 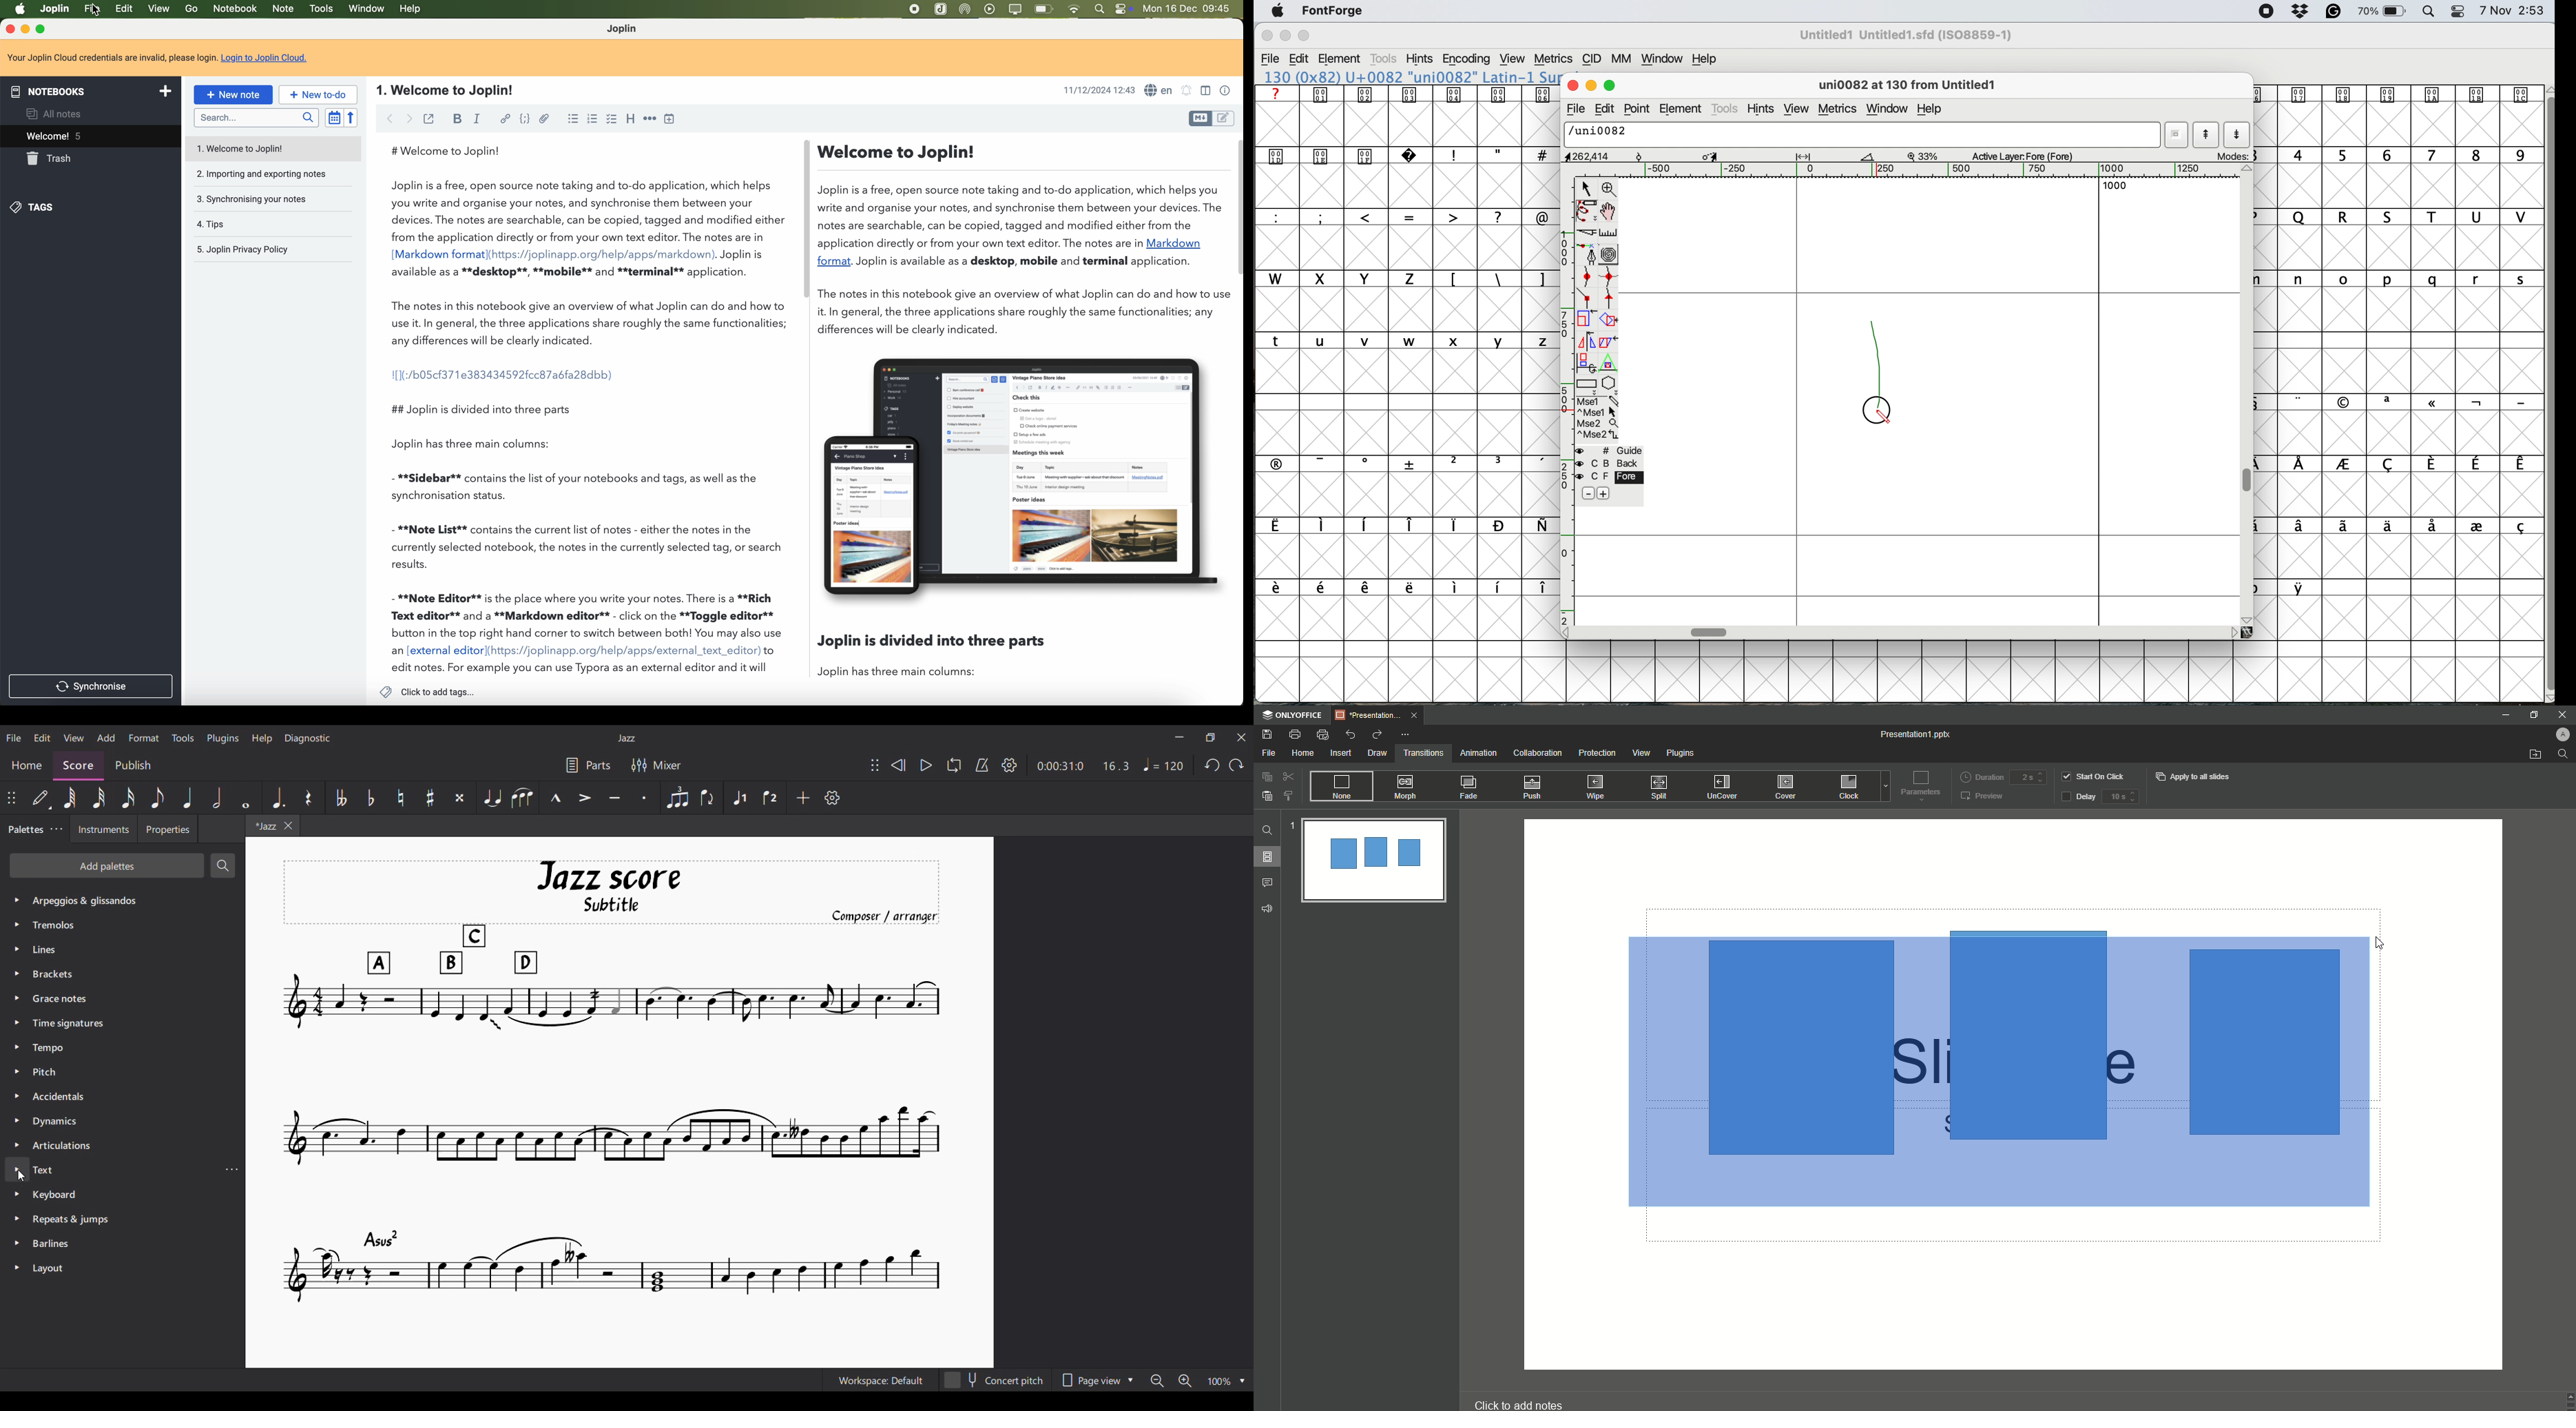 What do you see at coordinates (350, 118) in the screenshot?
I see `reverse sort order` at bounding box center [350, 118].